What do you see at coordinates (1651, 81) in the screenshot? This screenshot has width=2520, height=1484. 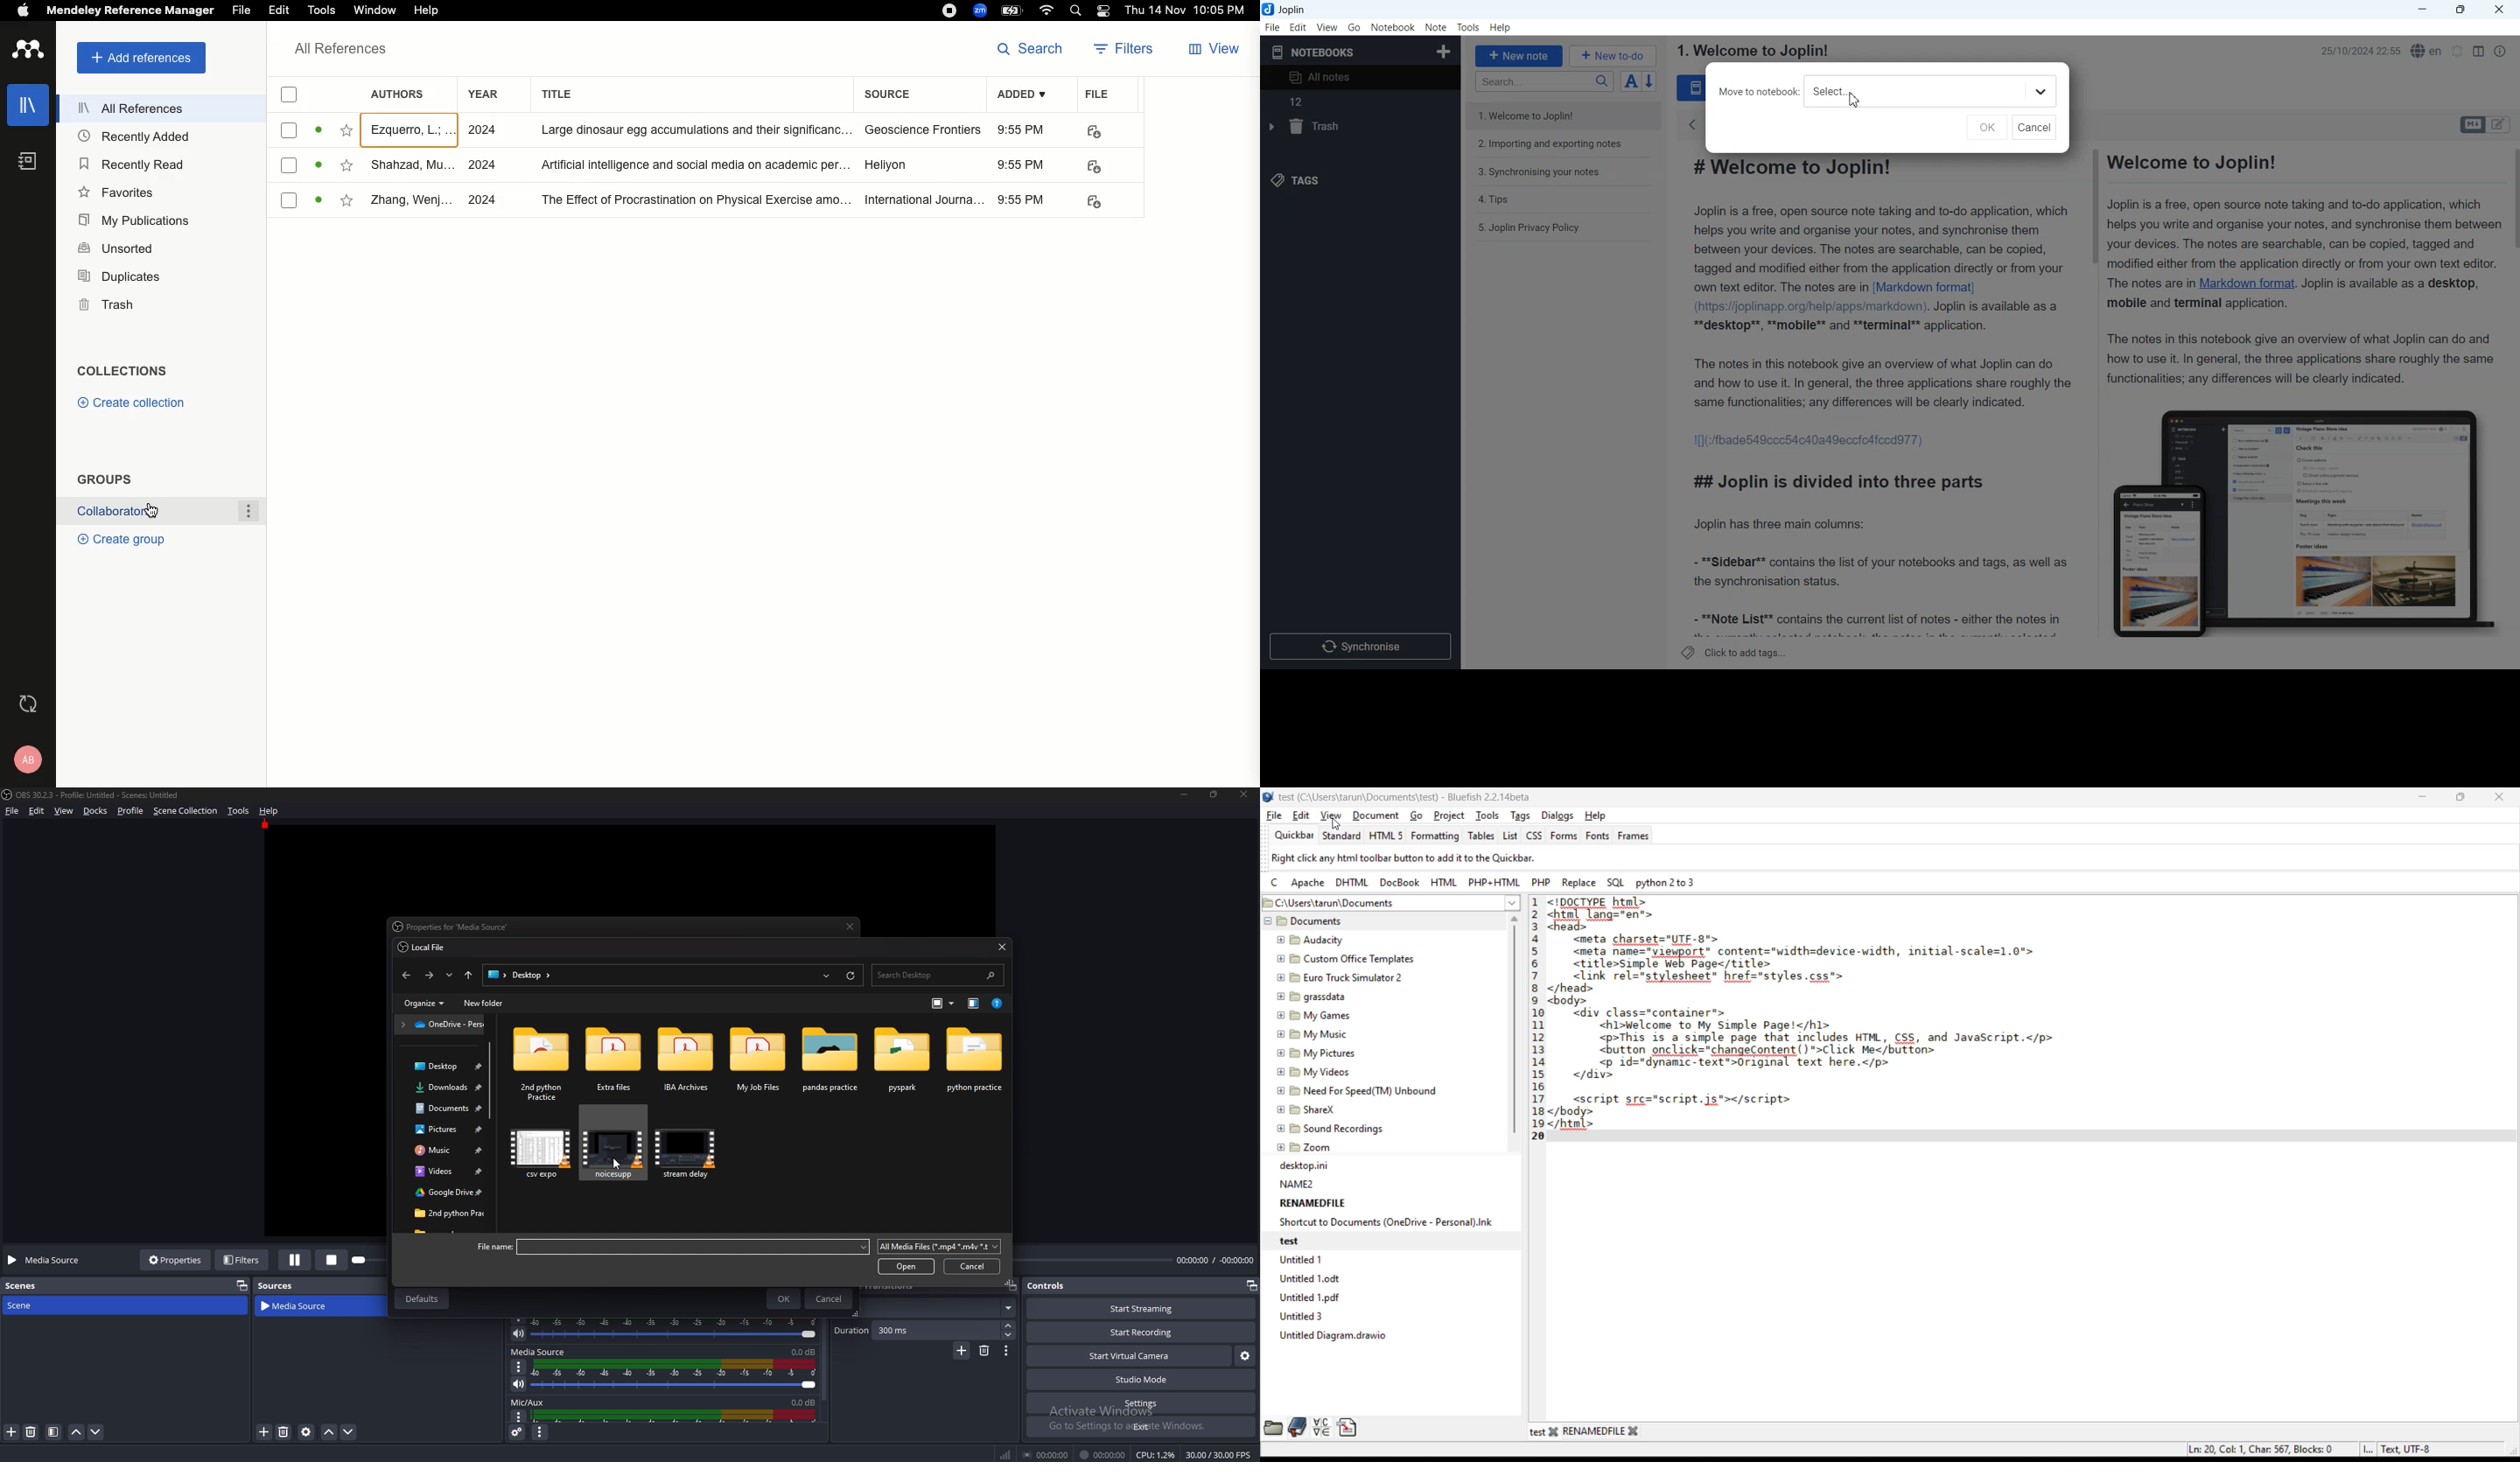 I see `Reverse sort order` at bounding box center [1651, 81].